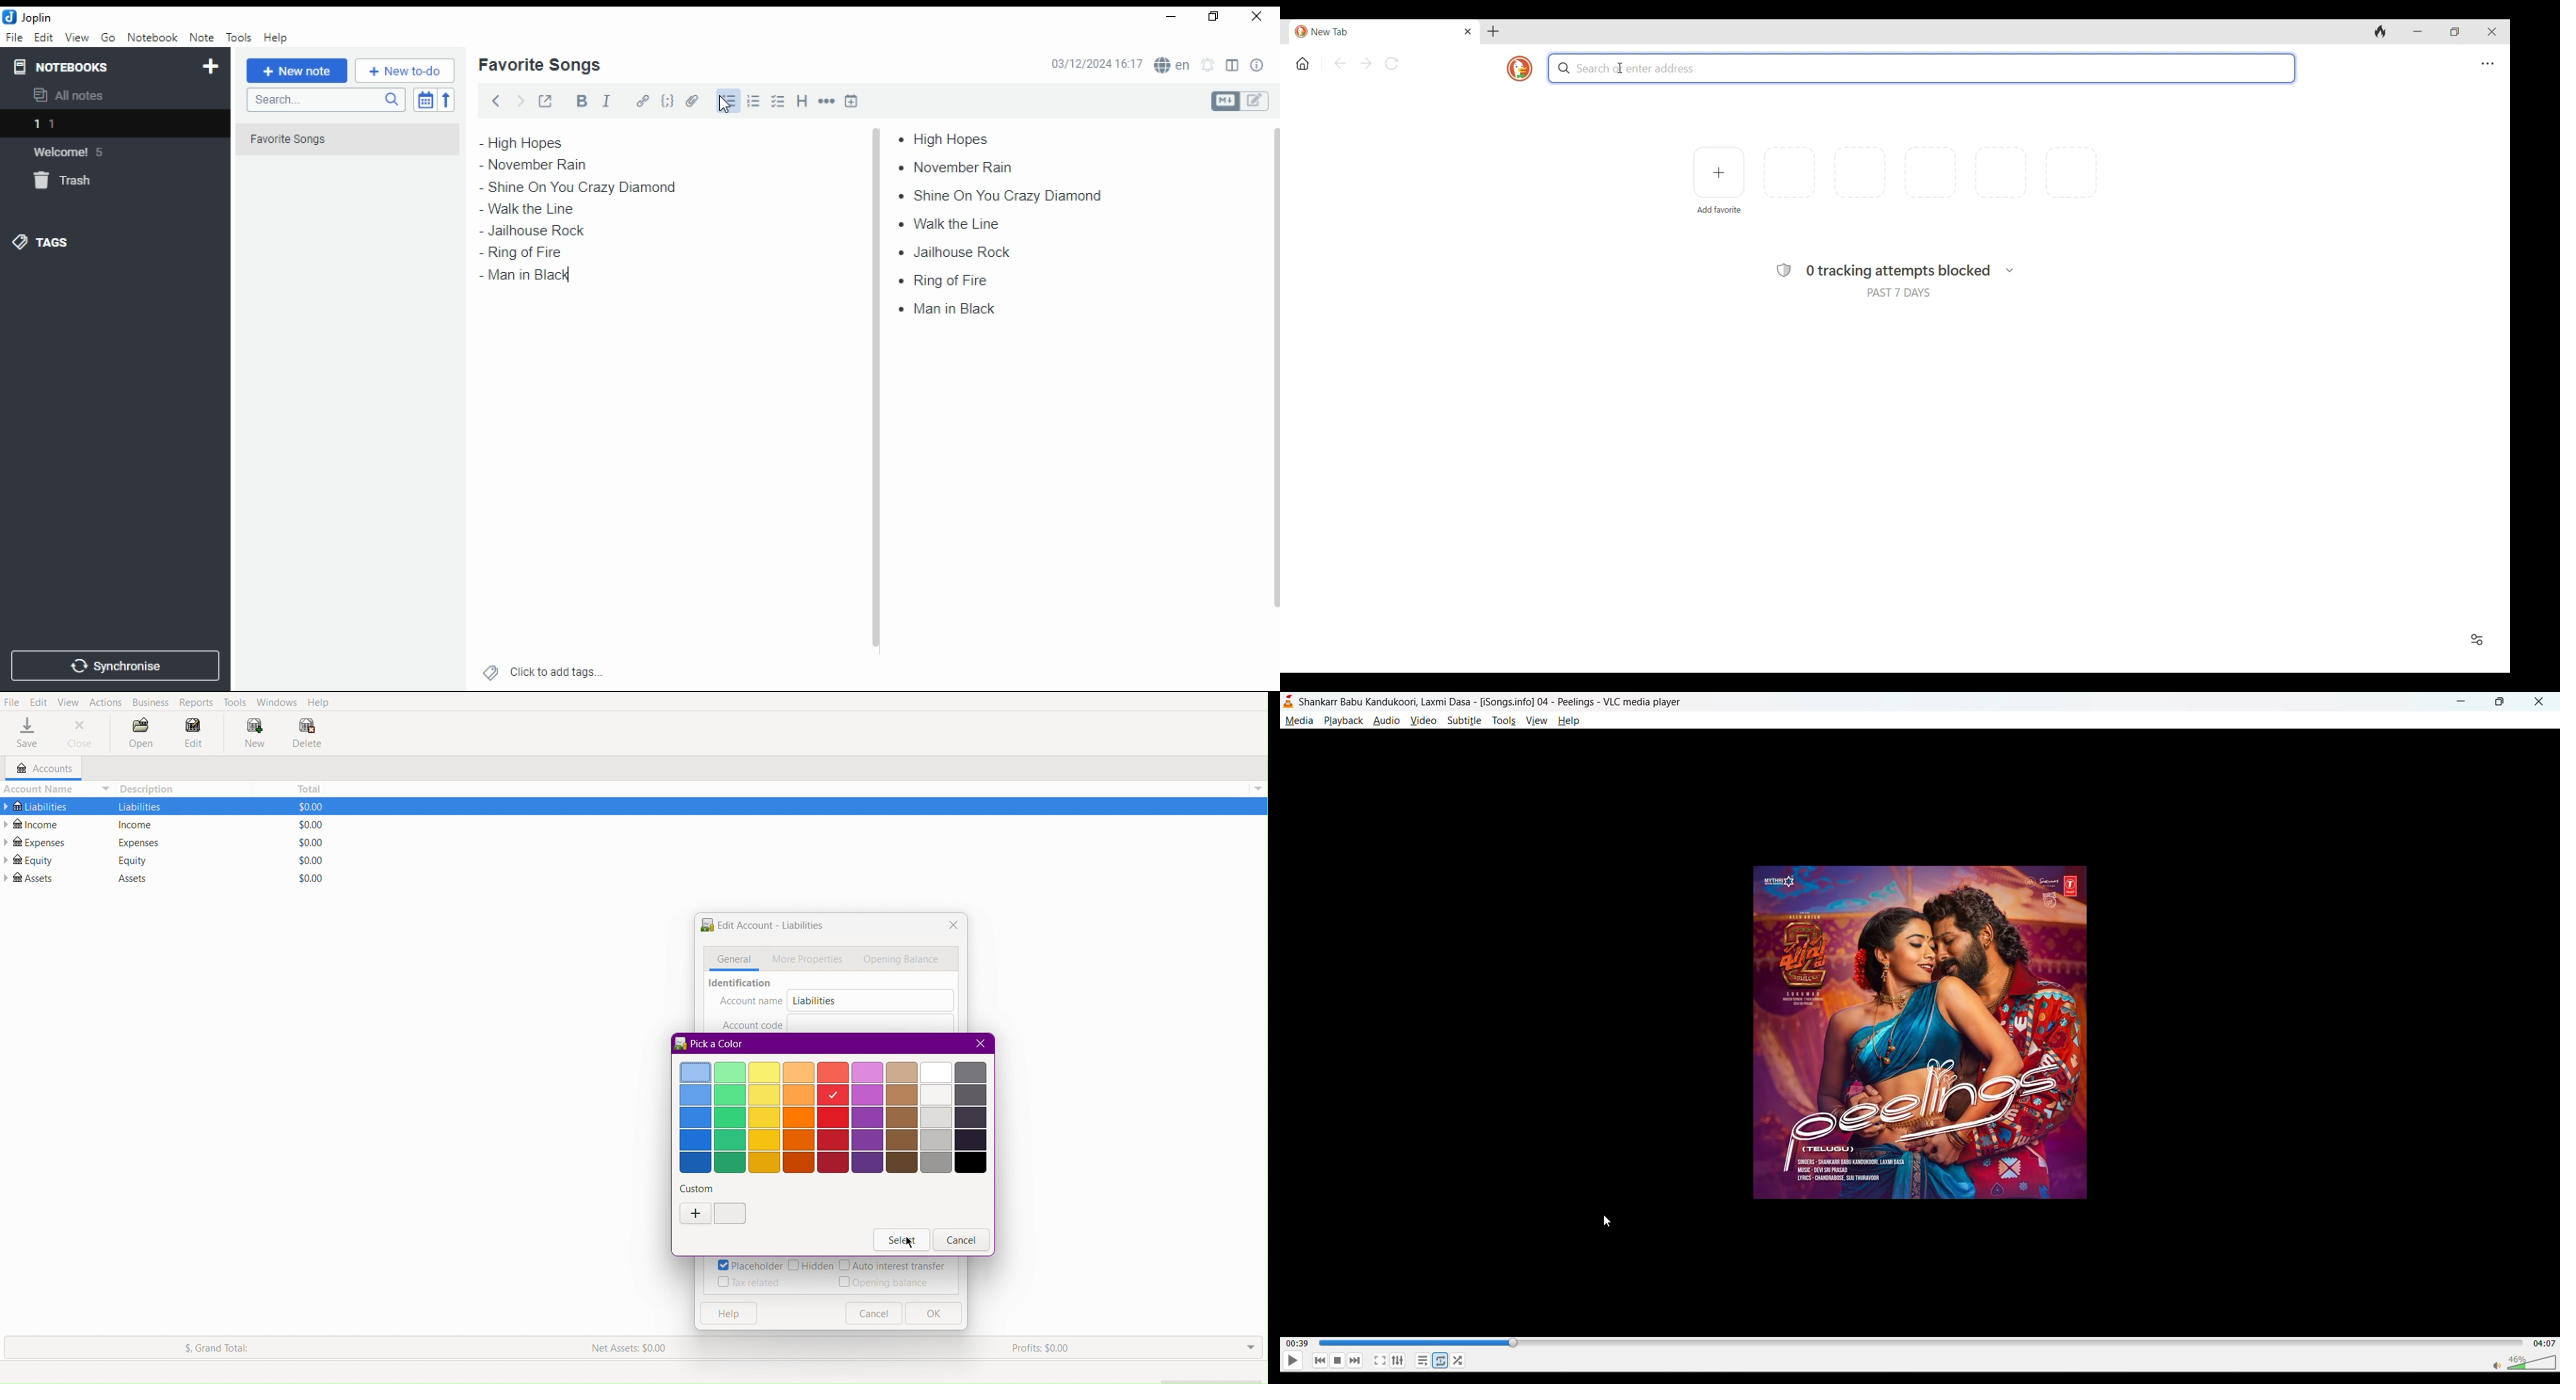  What do you see at coordinates (1366, 63) in the screenshot?
I see `Go forward` at bounding box center [1366, 63].